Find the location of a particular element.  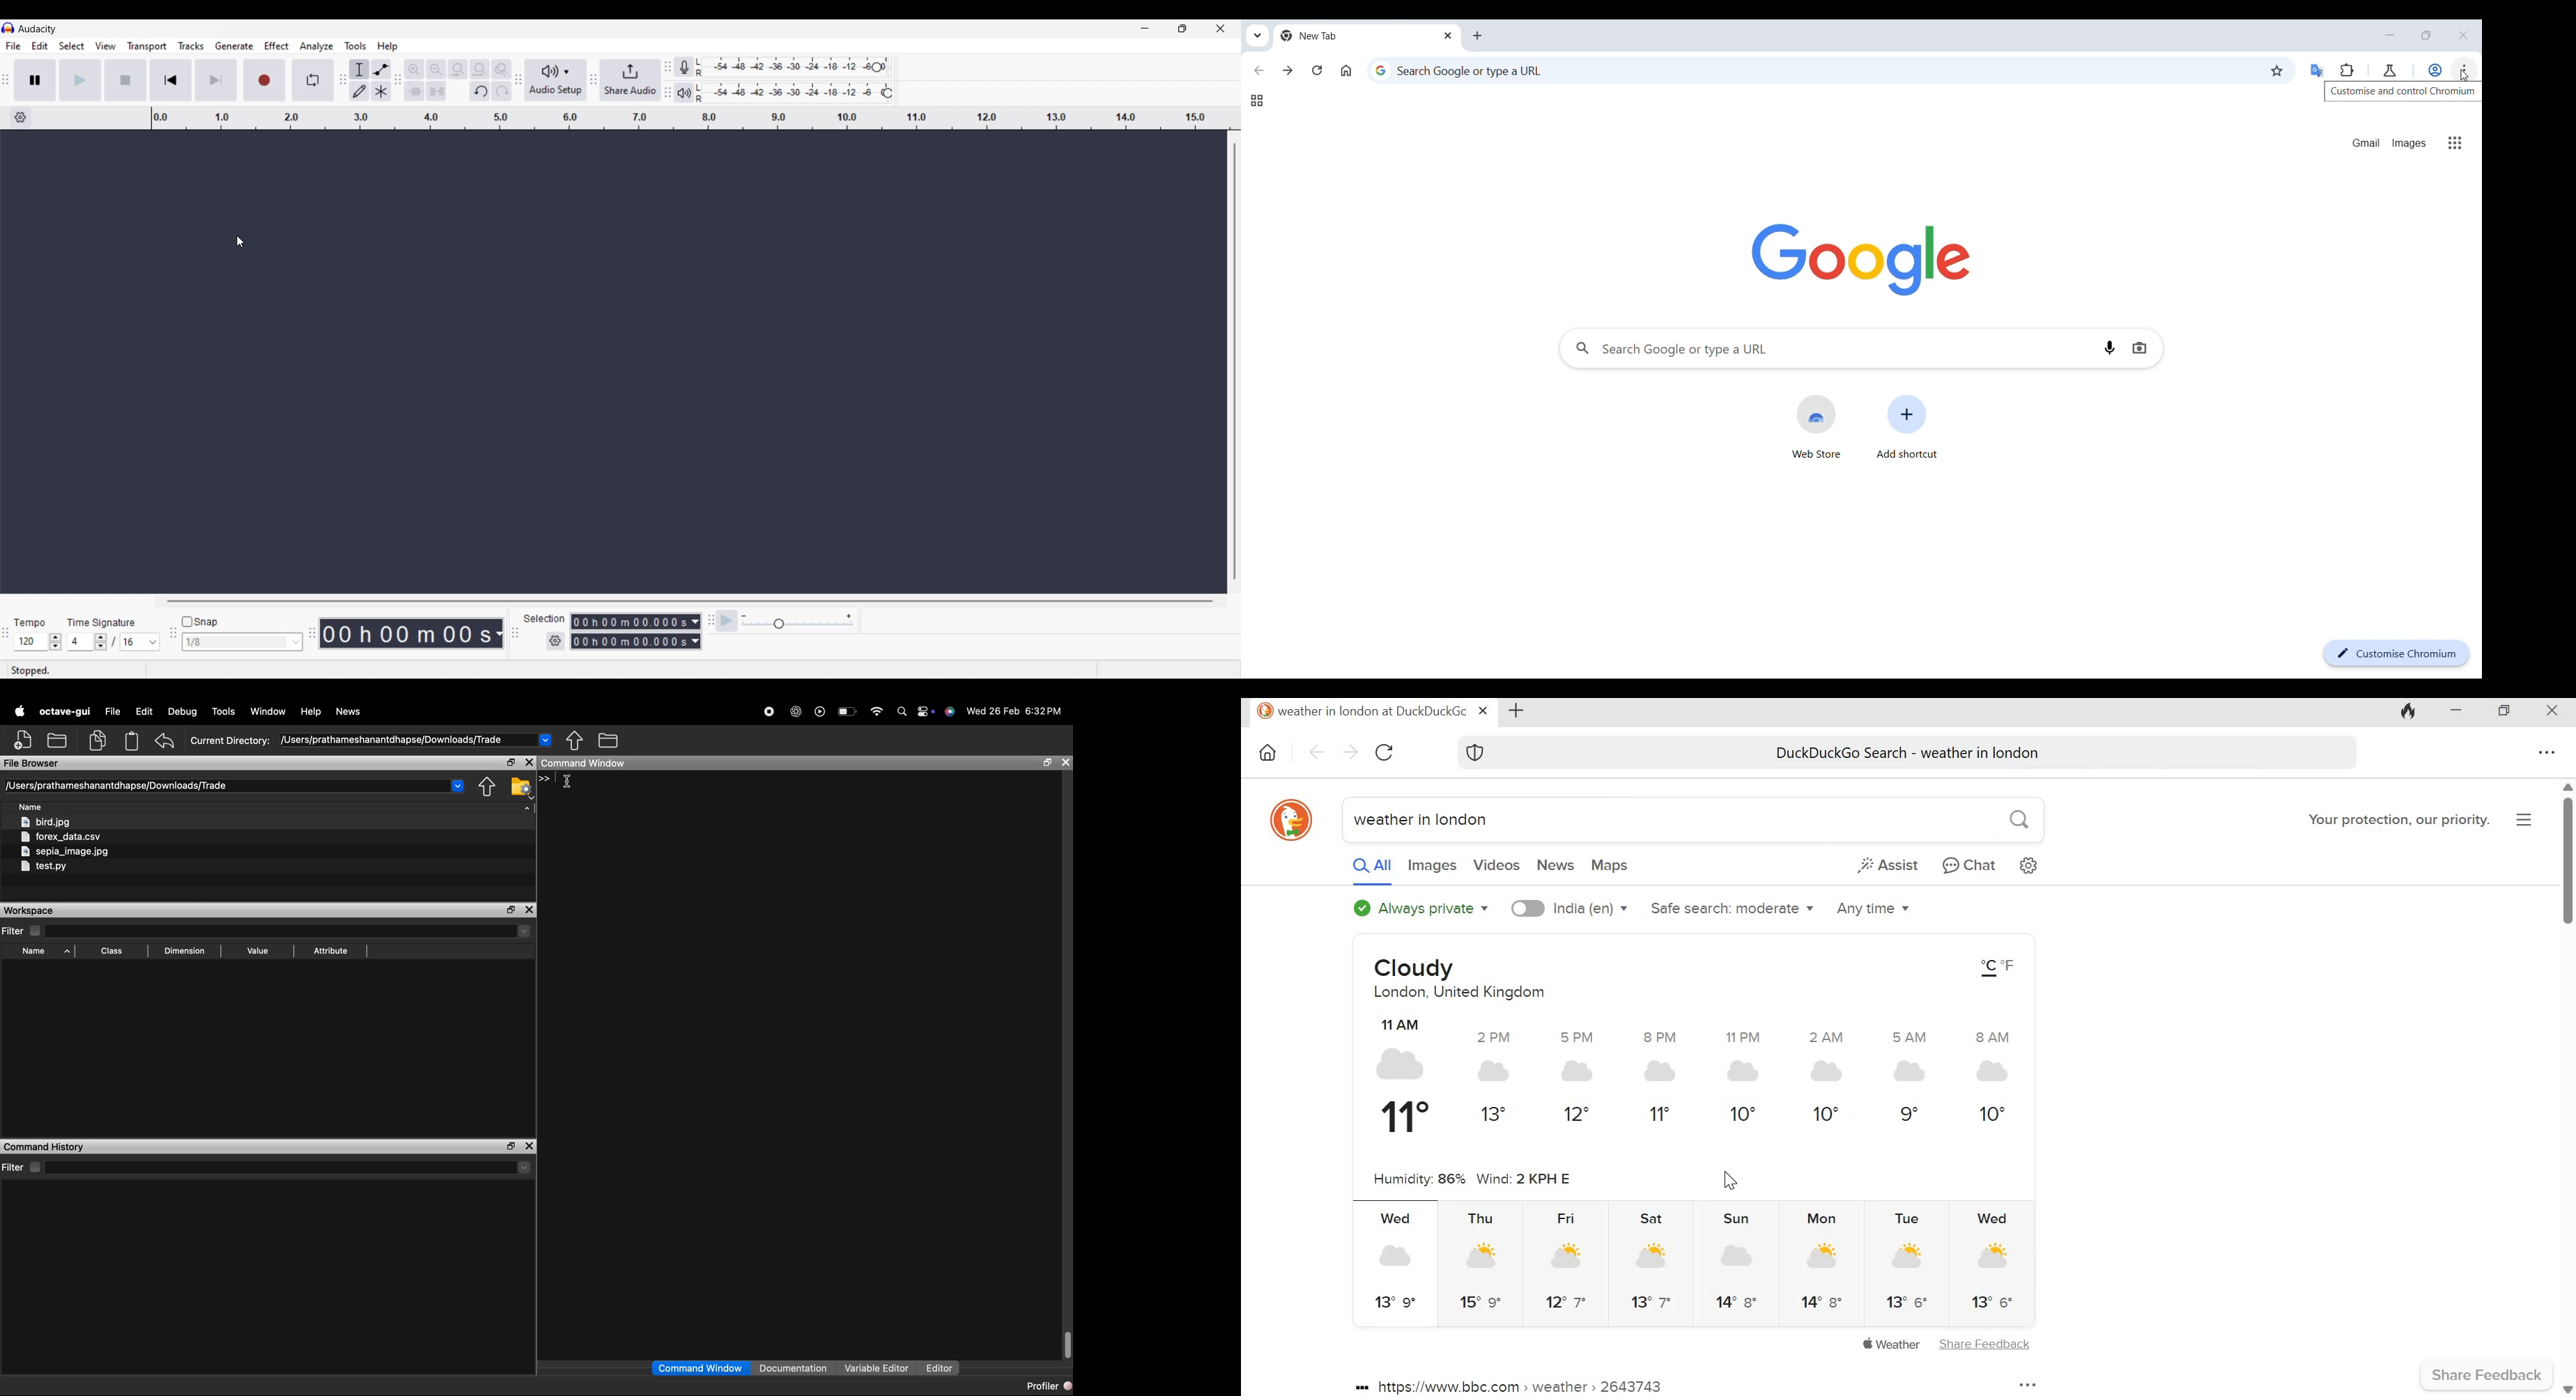

Tracks menu is located at coordinates (191, 46).